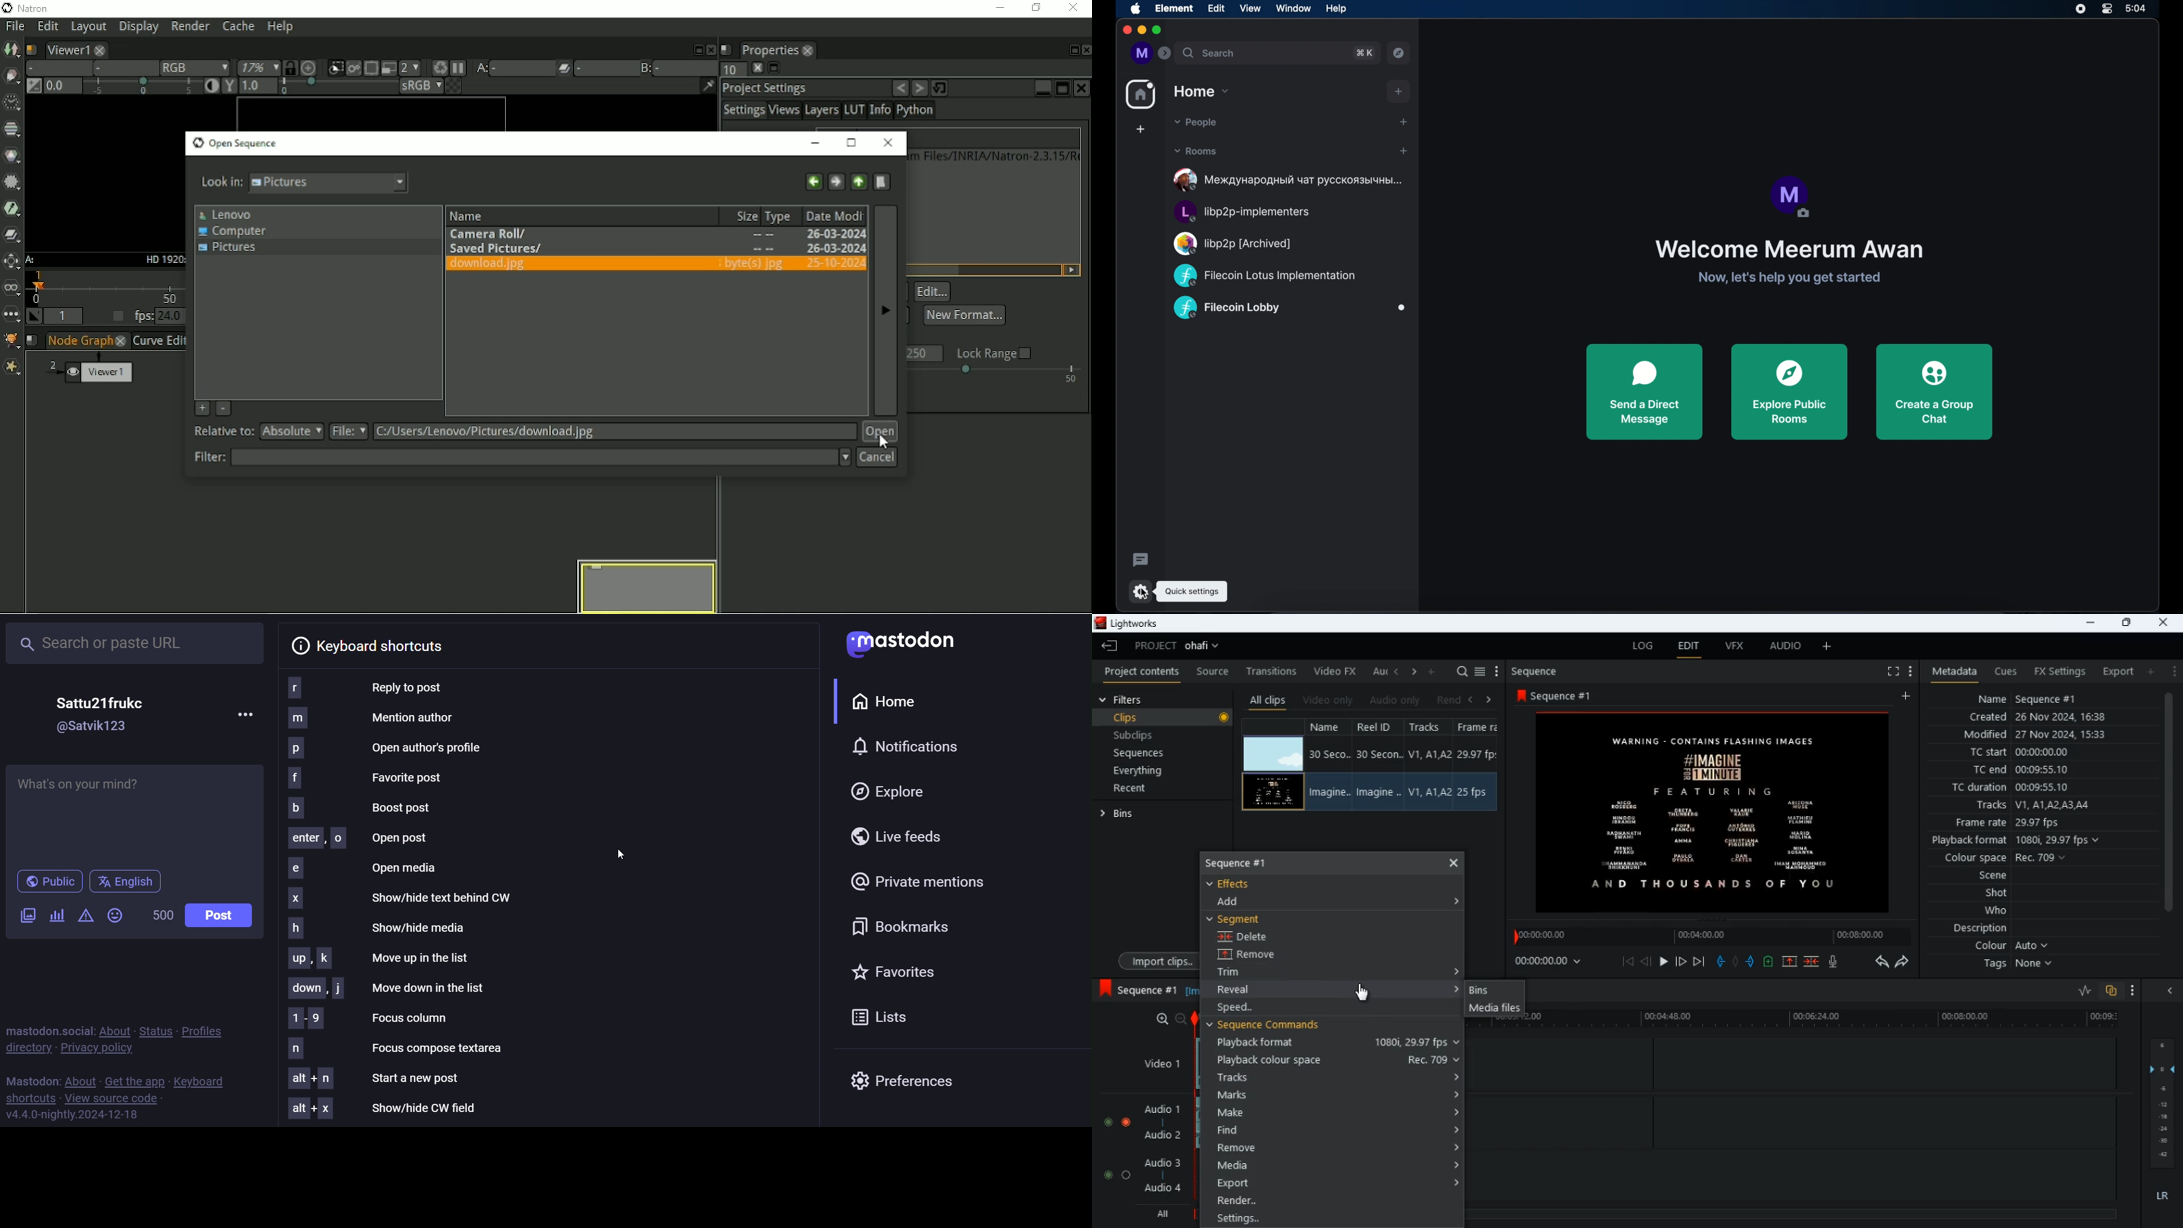 The image size is (2184, 1232). I want to click on control center, so click(2108, 9).